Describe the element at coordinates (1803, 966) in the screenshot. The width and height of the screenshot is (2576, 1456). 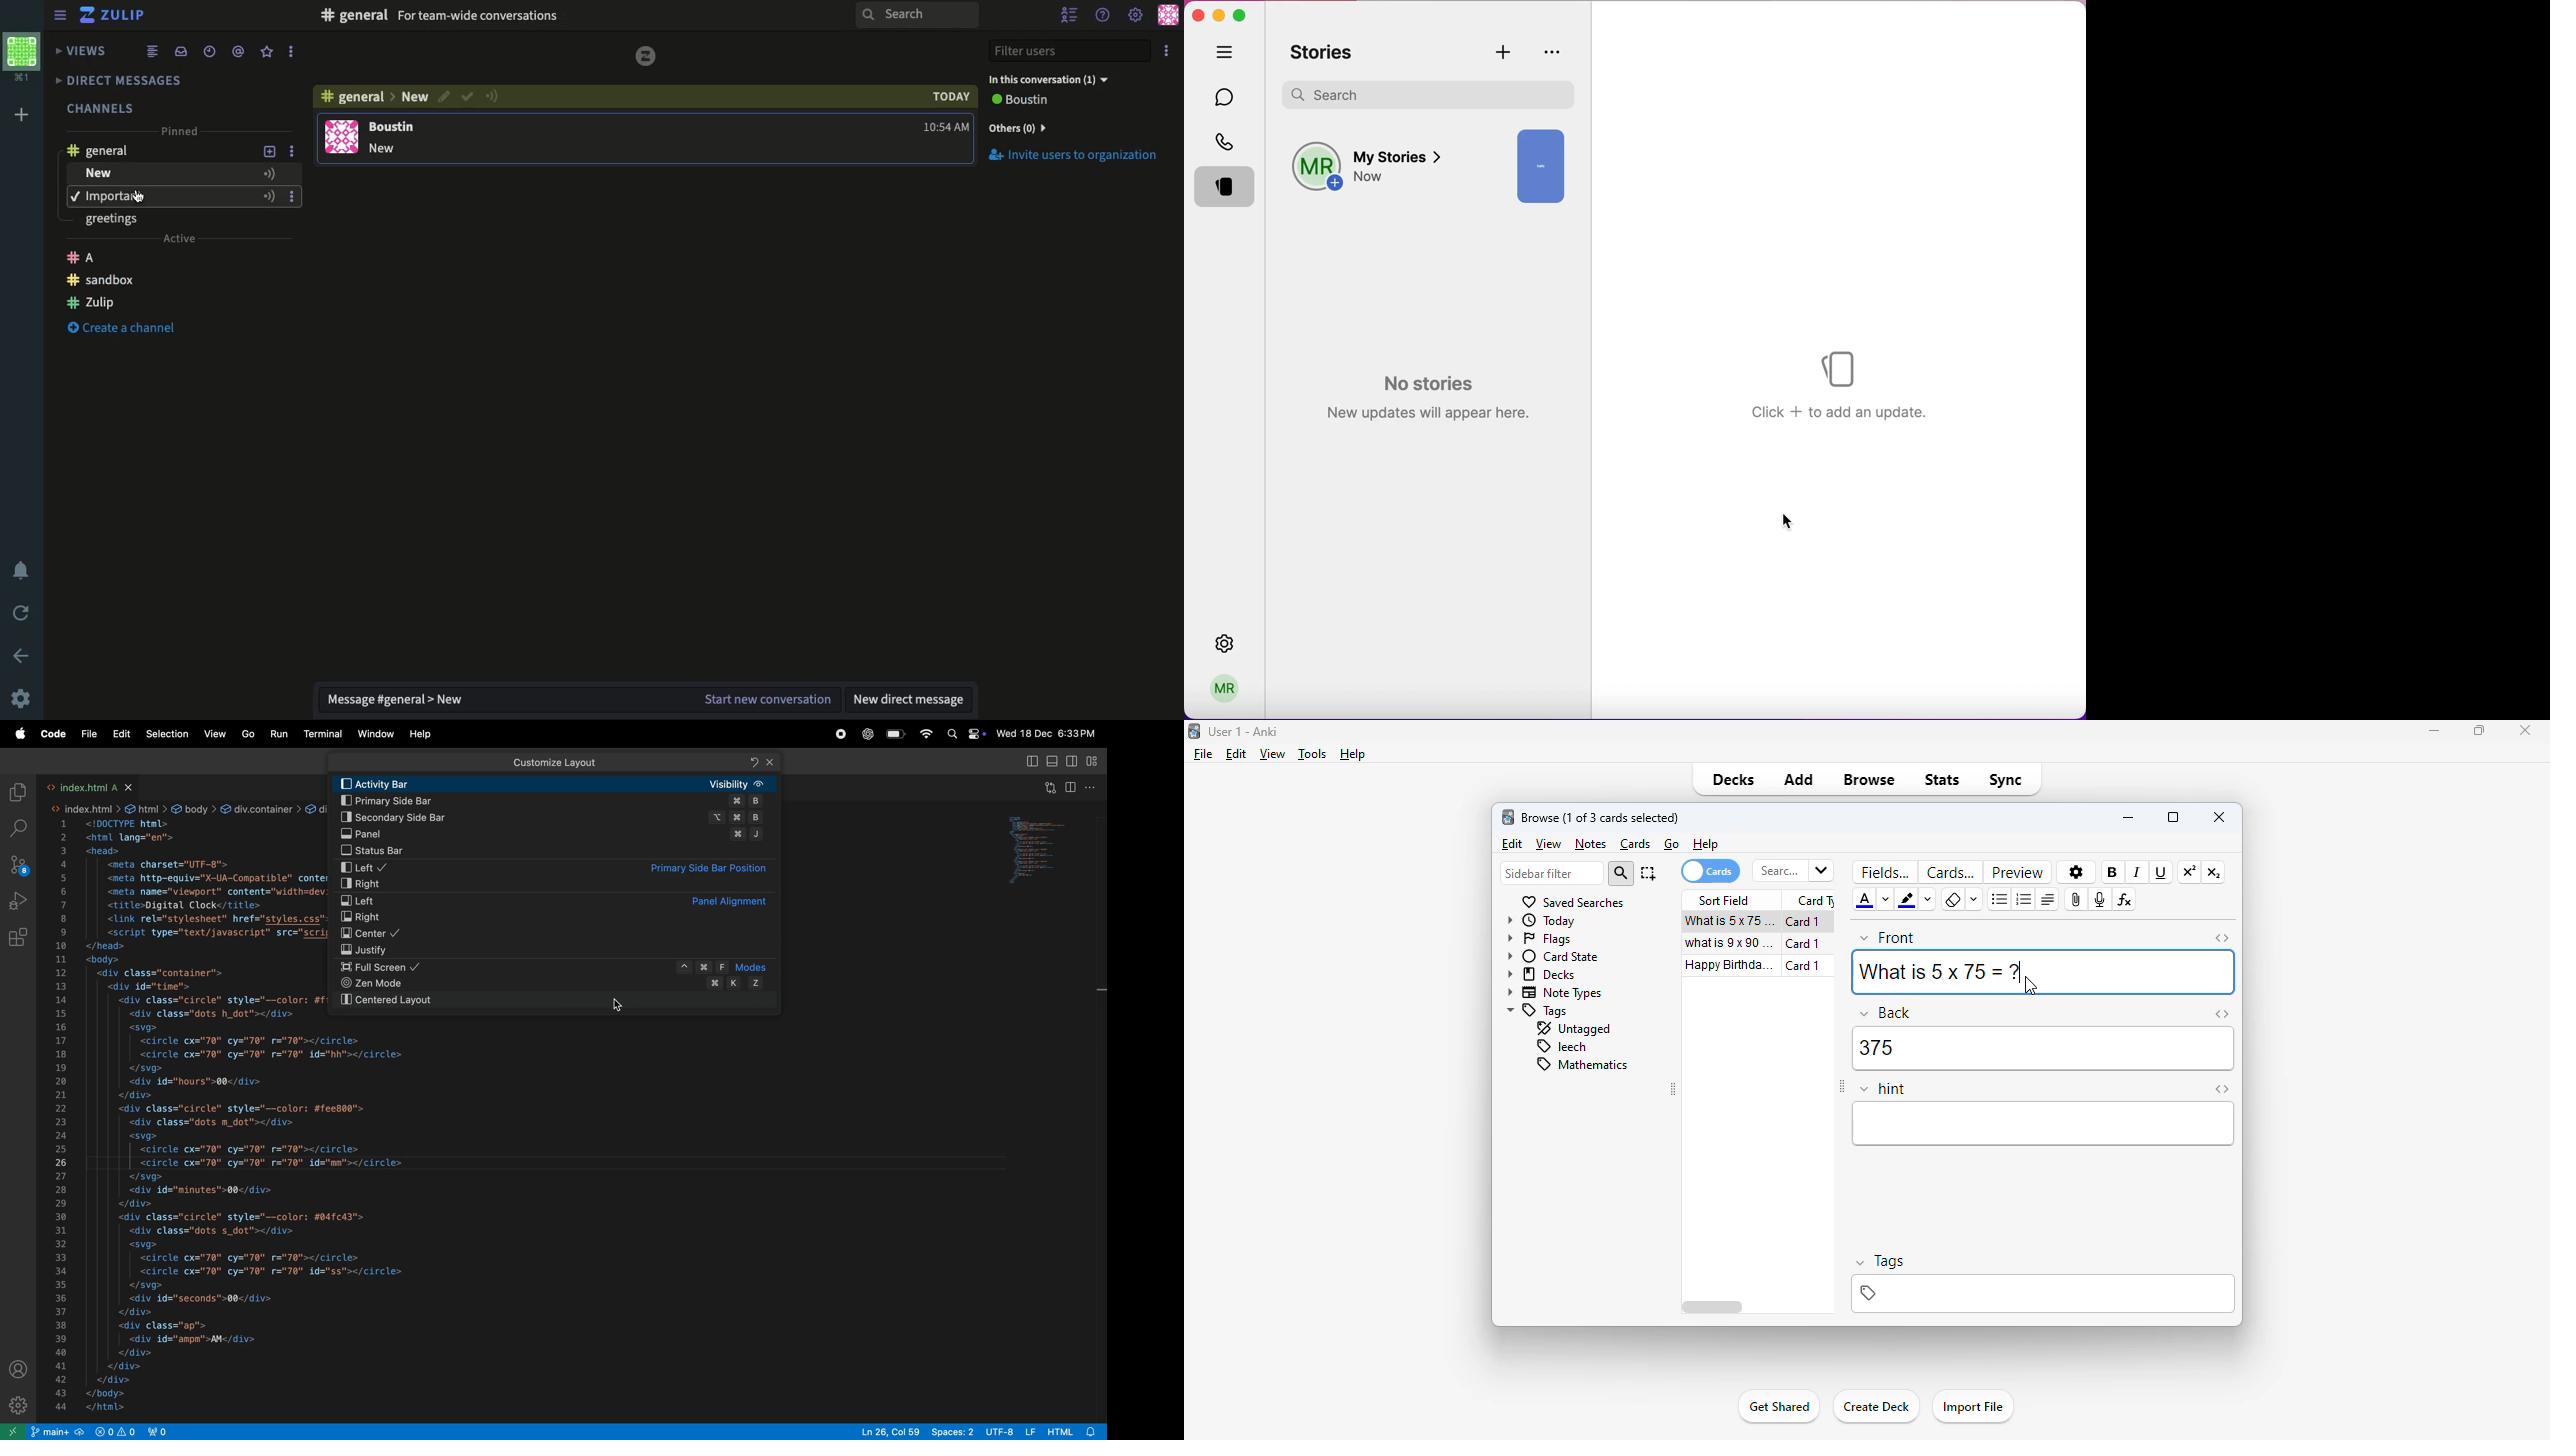
I see `card 1` at that location.